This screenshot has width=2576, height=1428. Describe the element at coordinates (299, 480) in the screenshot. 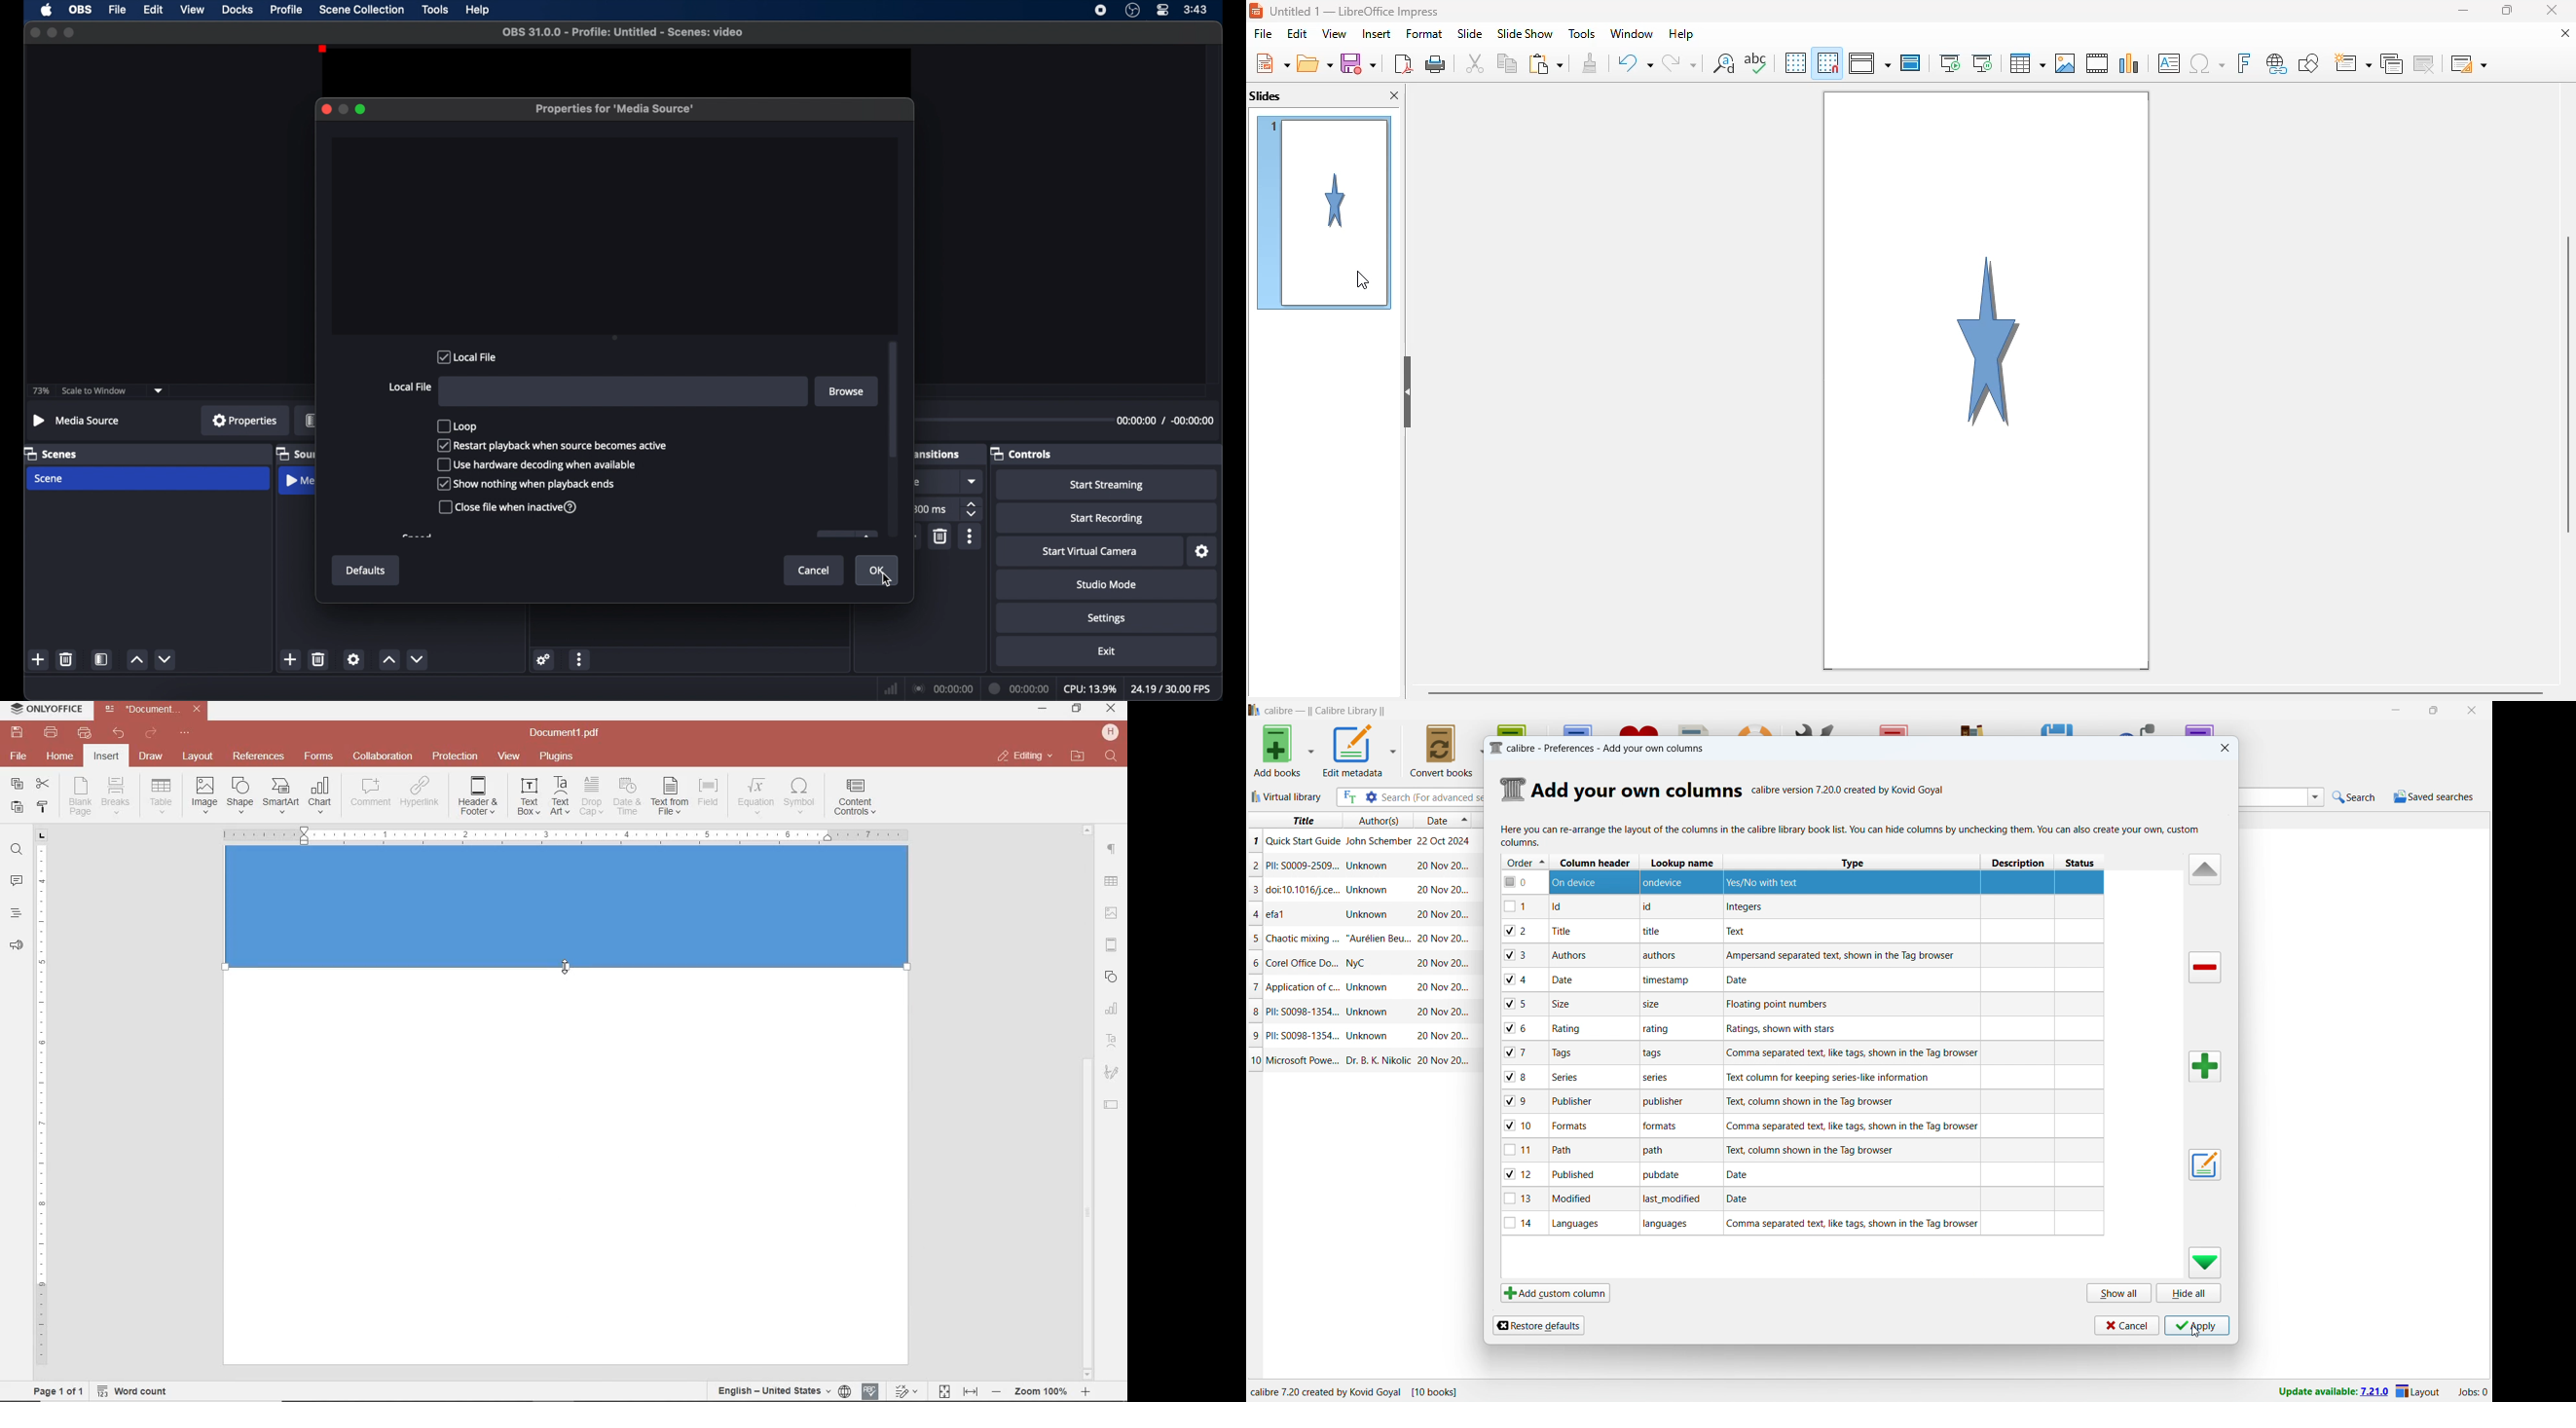

I see `media source` at that location.